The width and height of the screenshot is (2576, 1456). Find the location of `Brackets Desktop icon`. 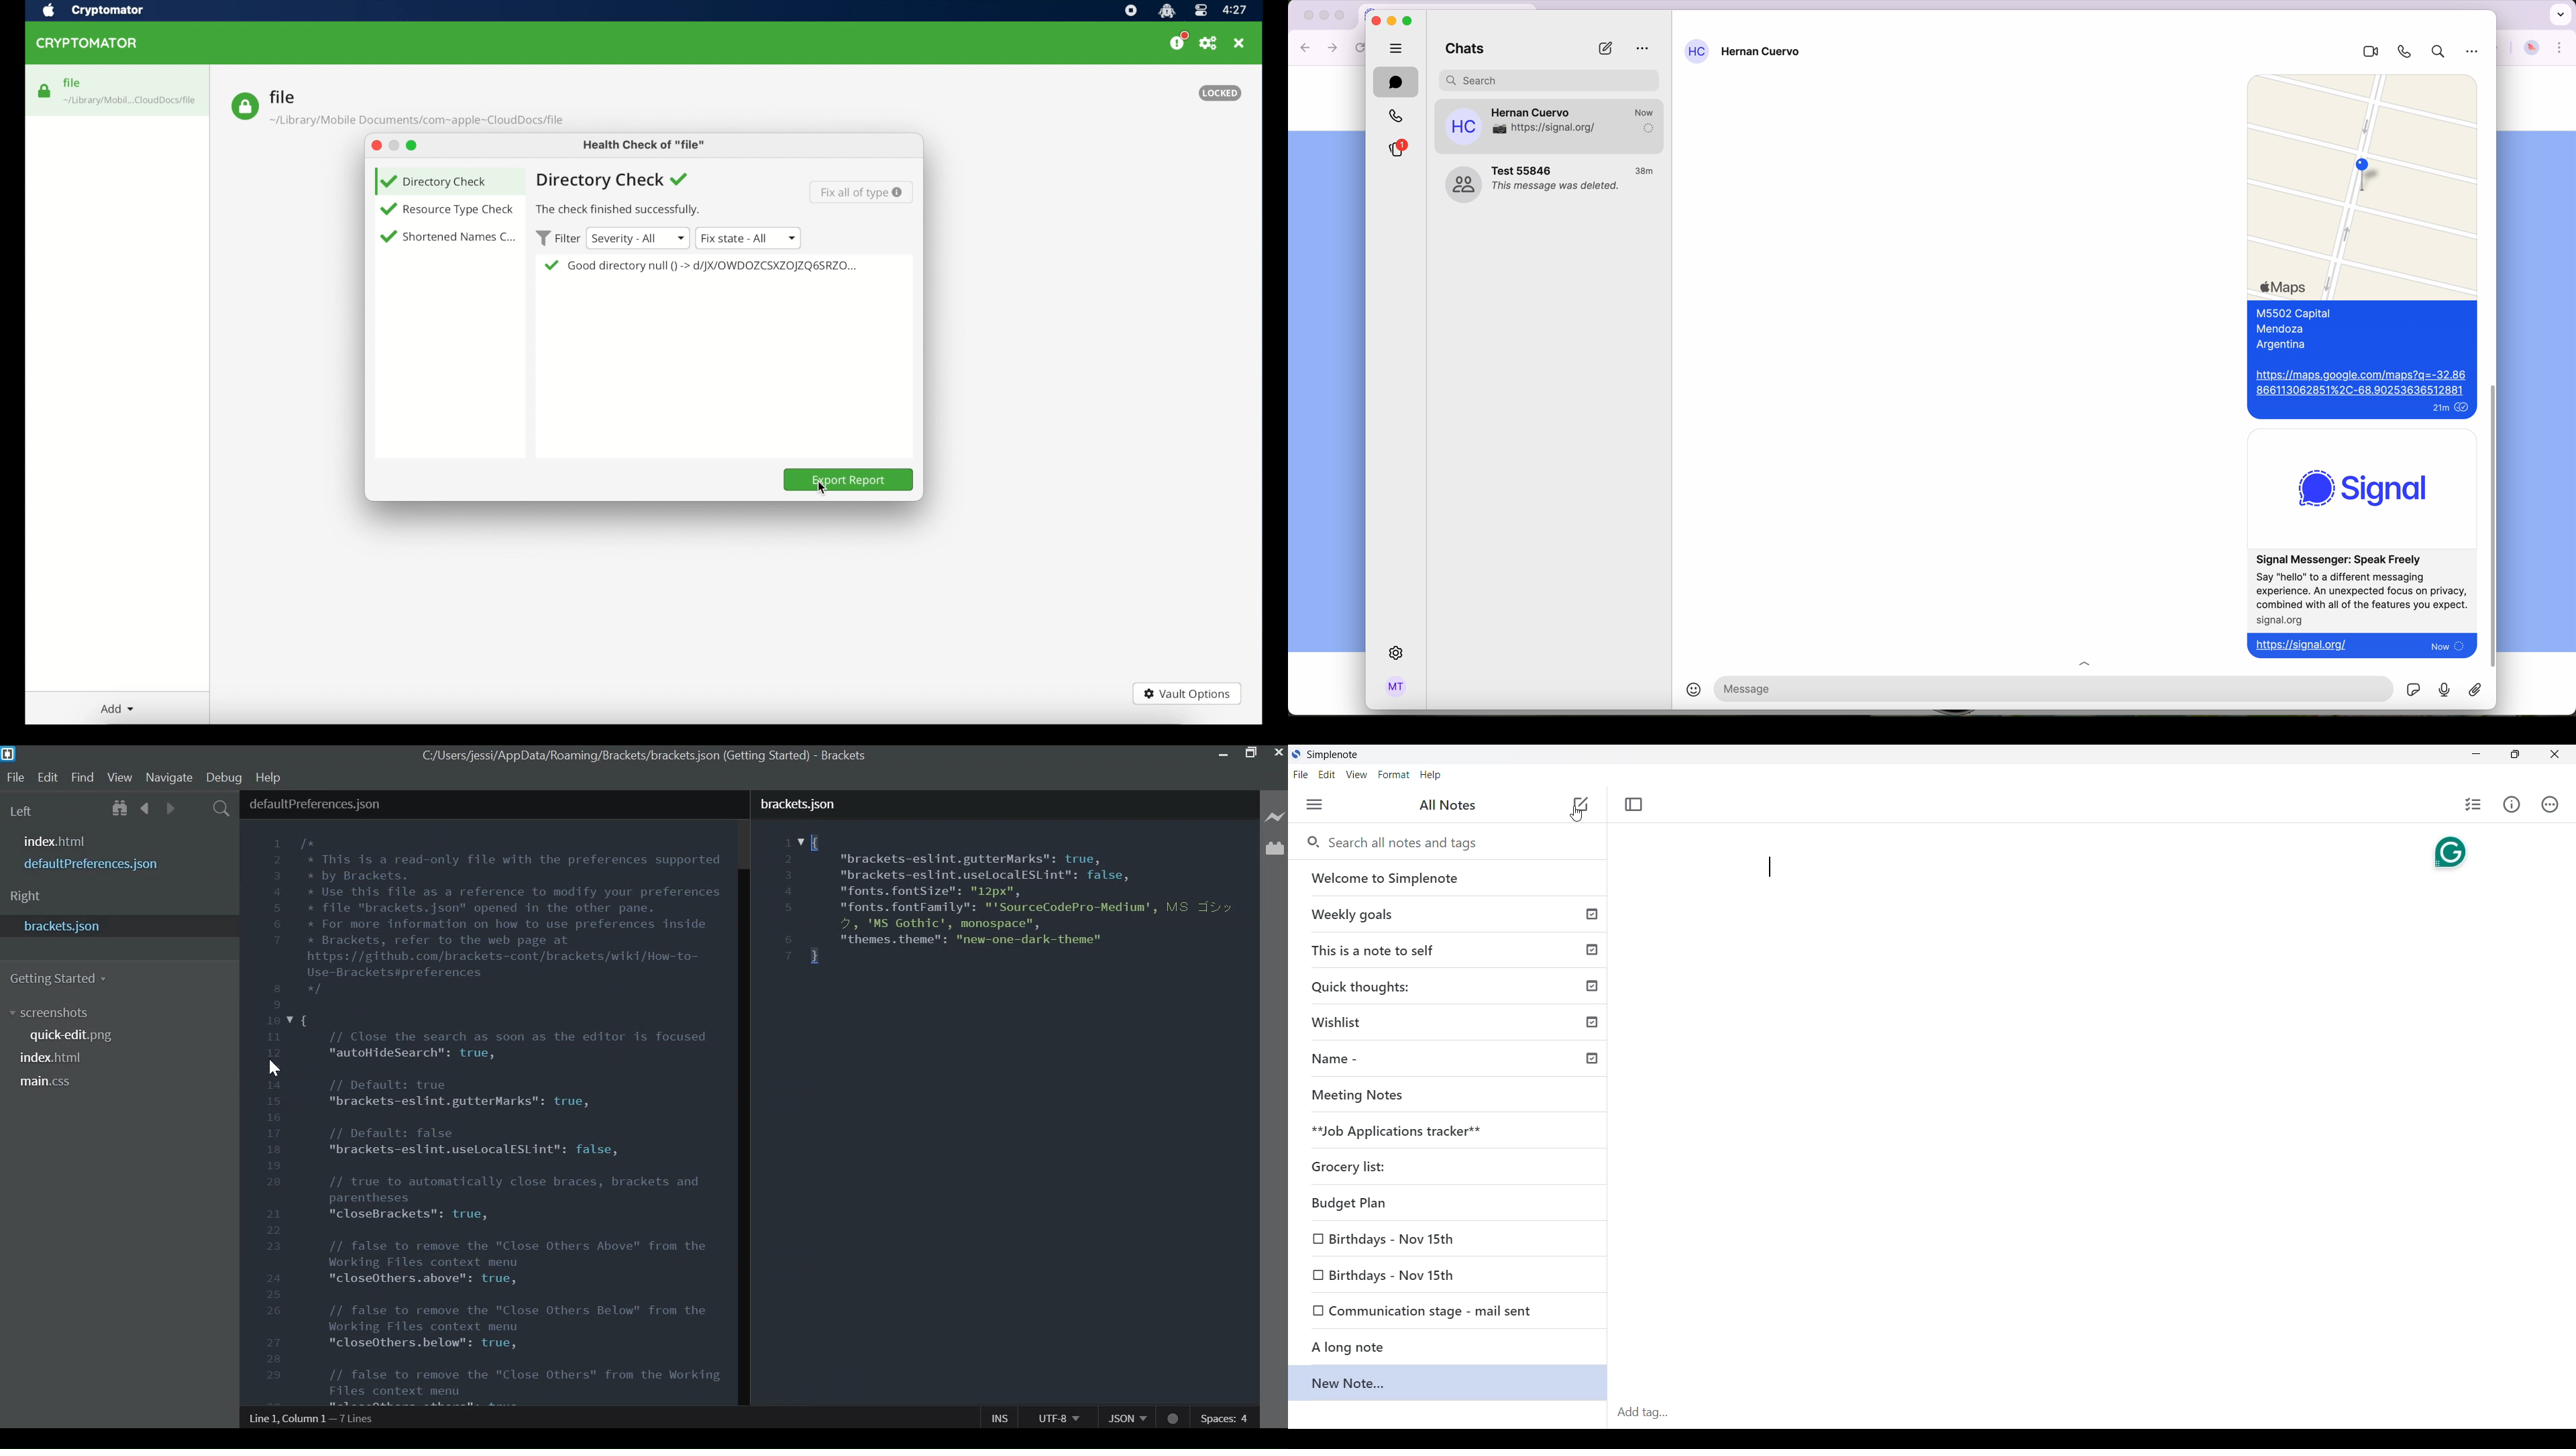

Brackets Desktop icon is located at coordinates (8, 754).